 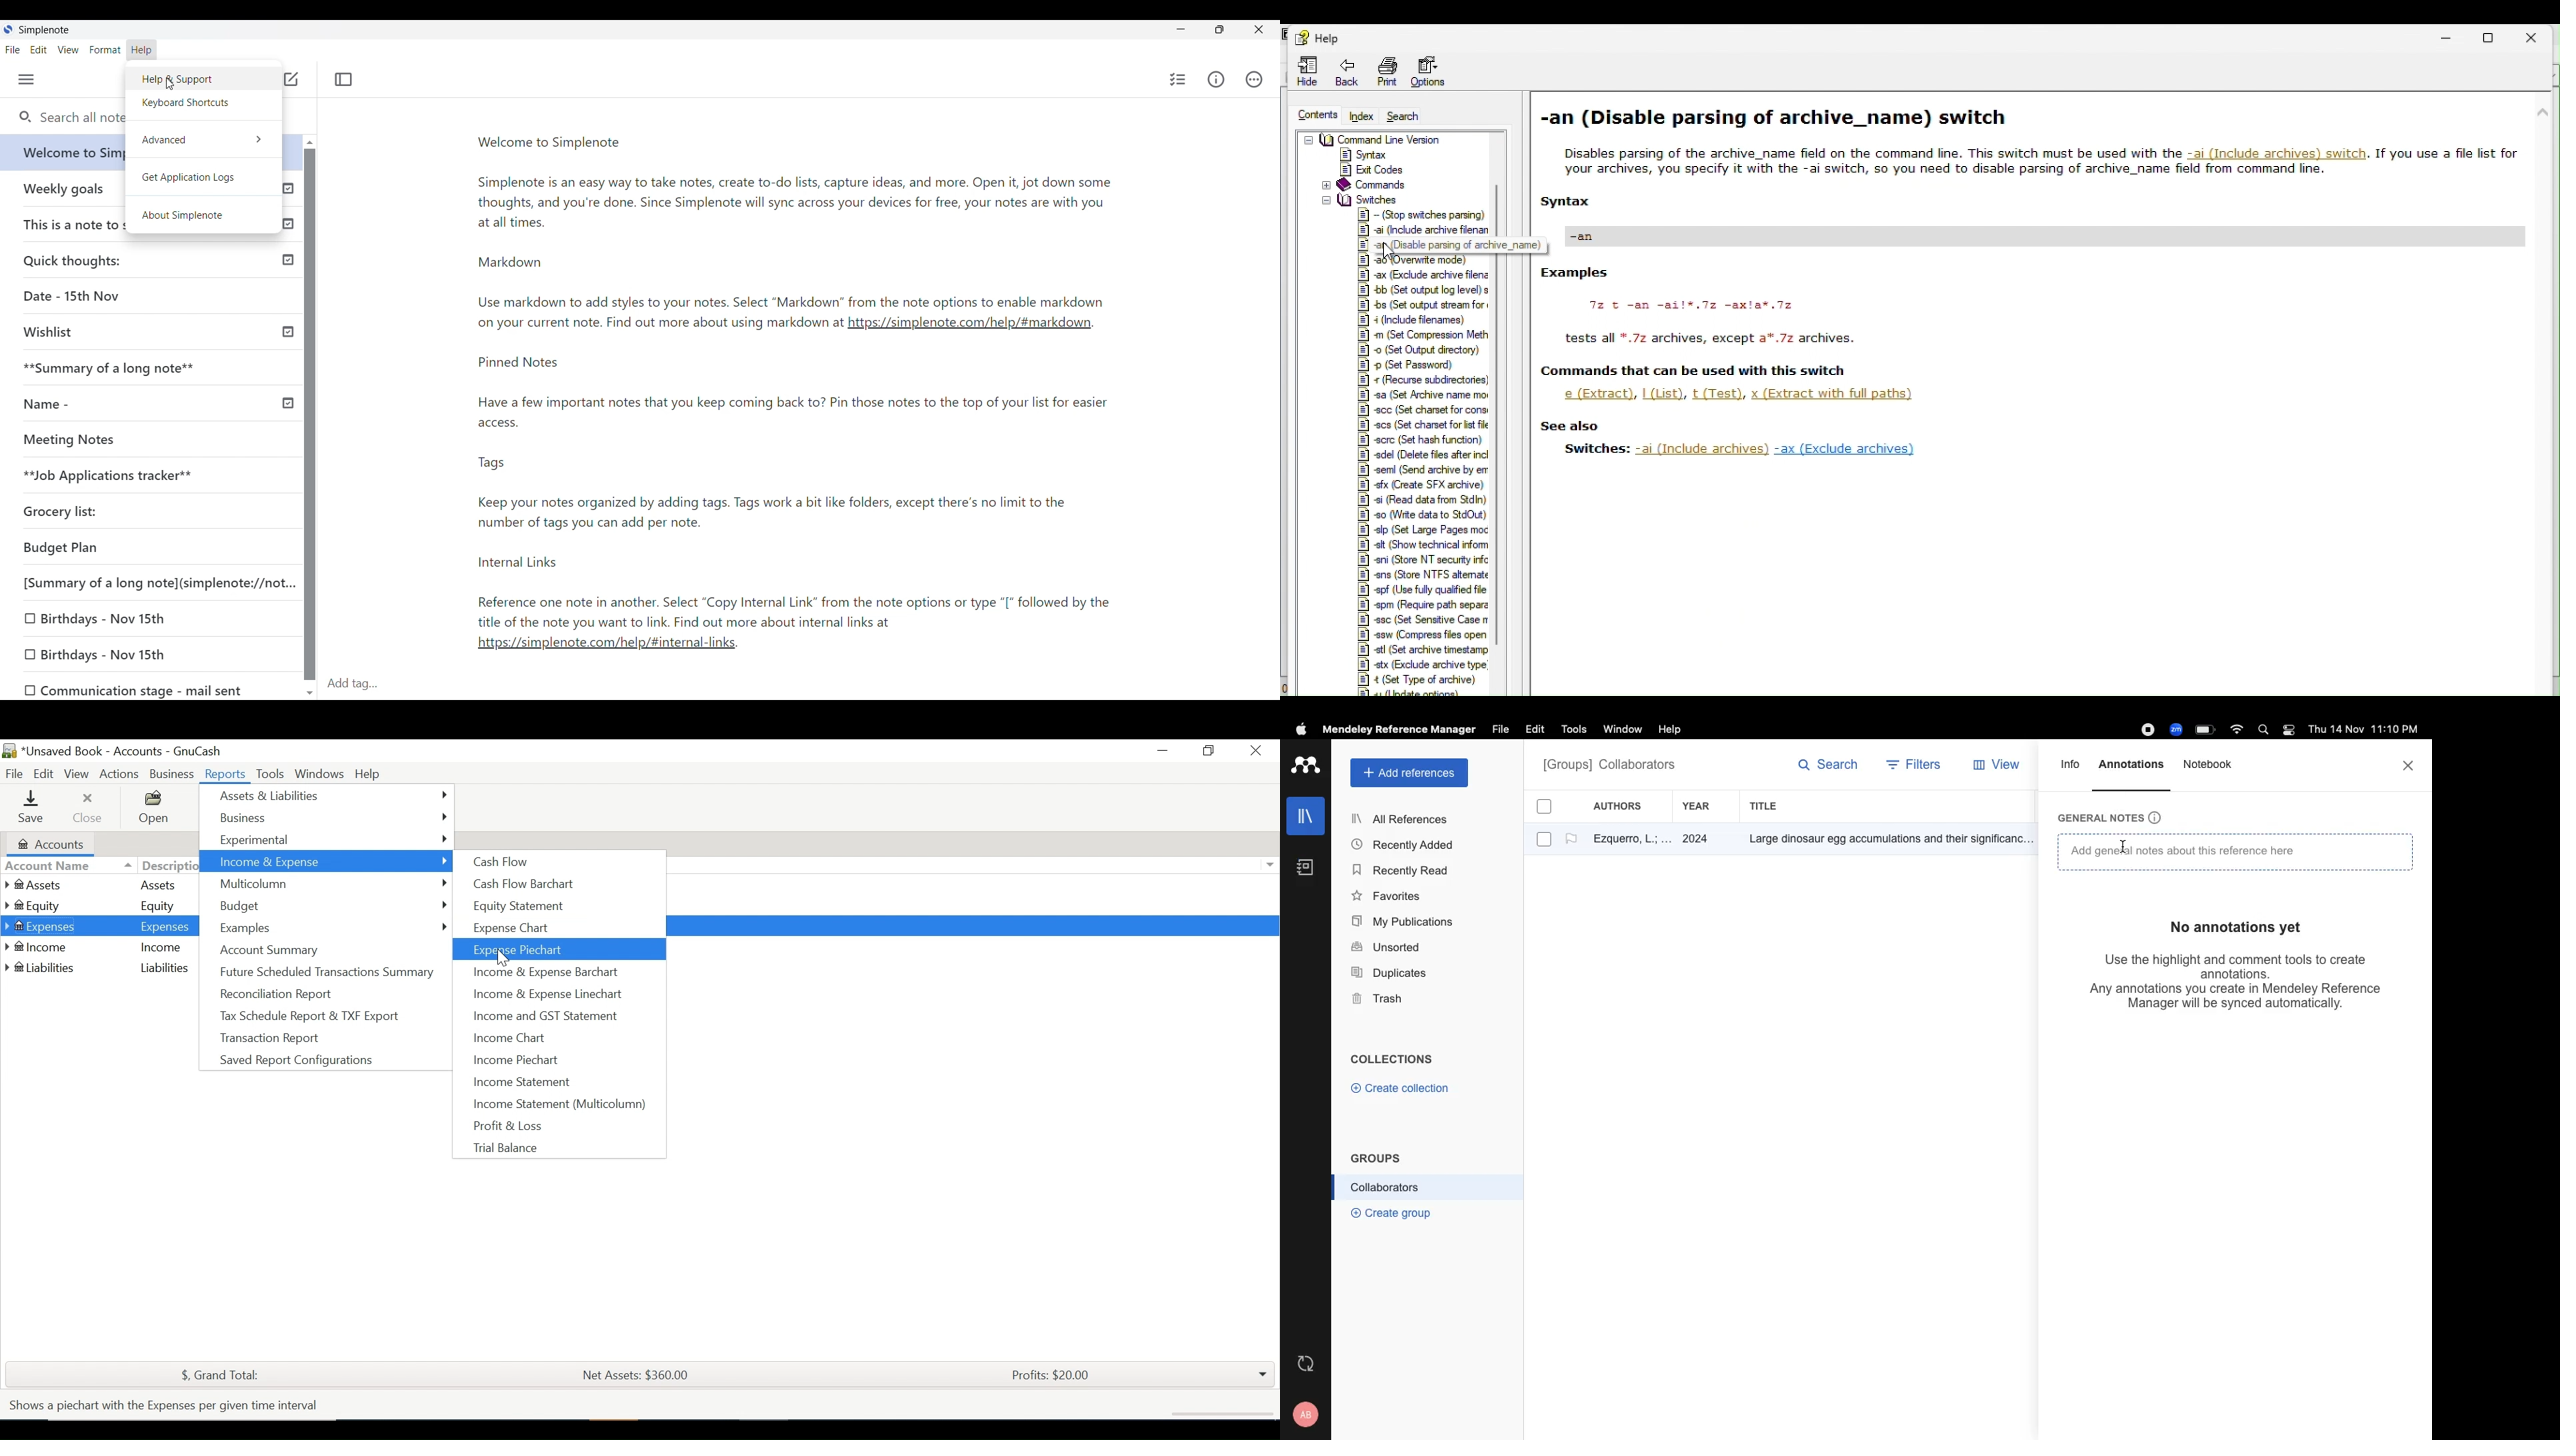 What do you see at coordinates (1422, 382) in the screenshot?
I see `5] + (Recurse subdirectories]` at bounding box center [1422, 382].